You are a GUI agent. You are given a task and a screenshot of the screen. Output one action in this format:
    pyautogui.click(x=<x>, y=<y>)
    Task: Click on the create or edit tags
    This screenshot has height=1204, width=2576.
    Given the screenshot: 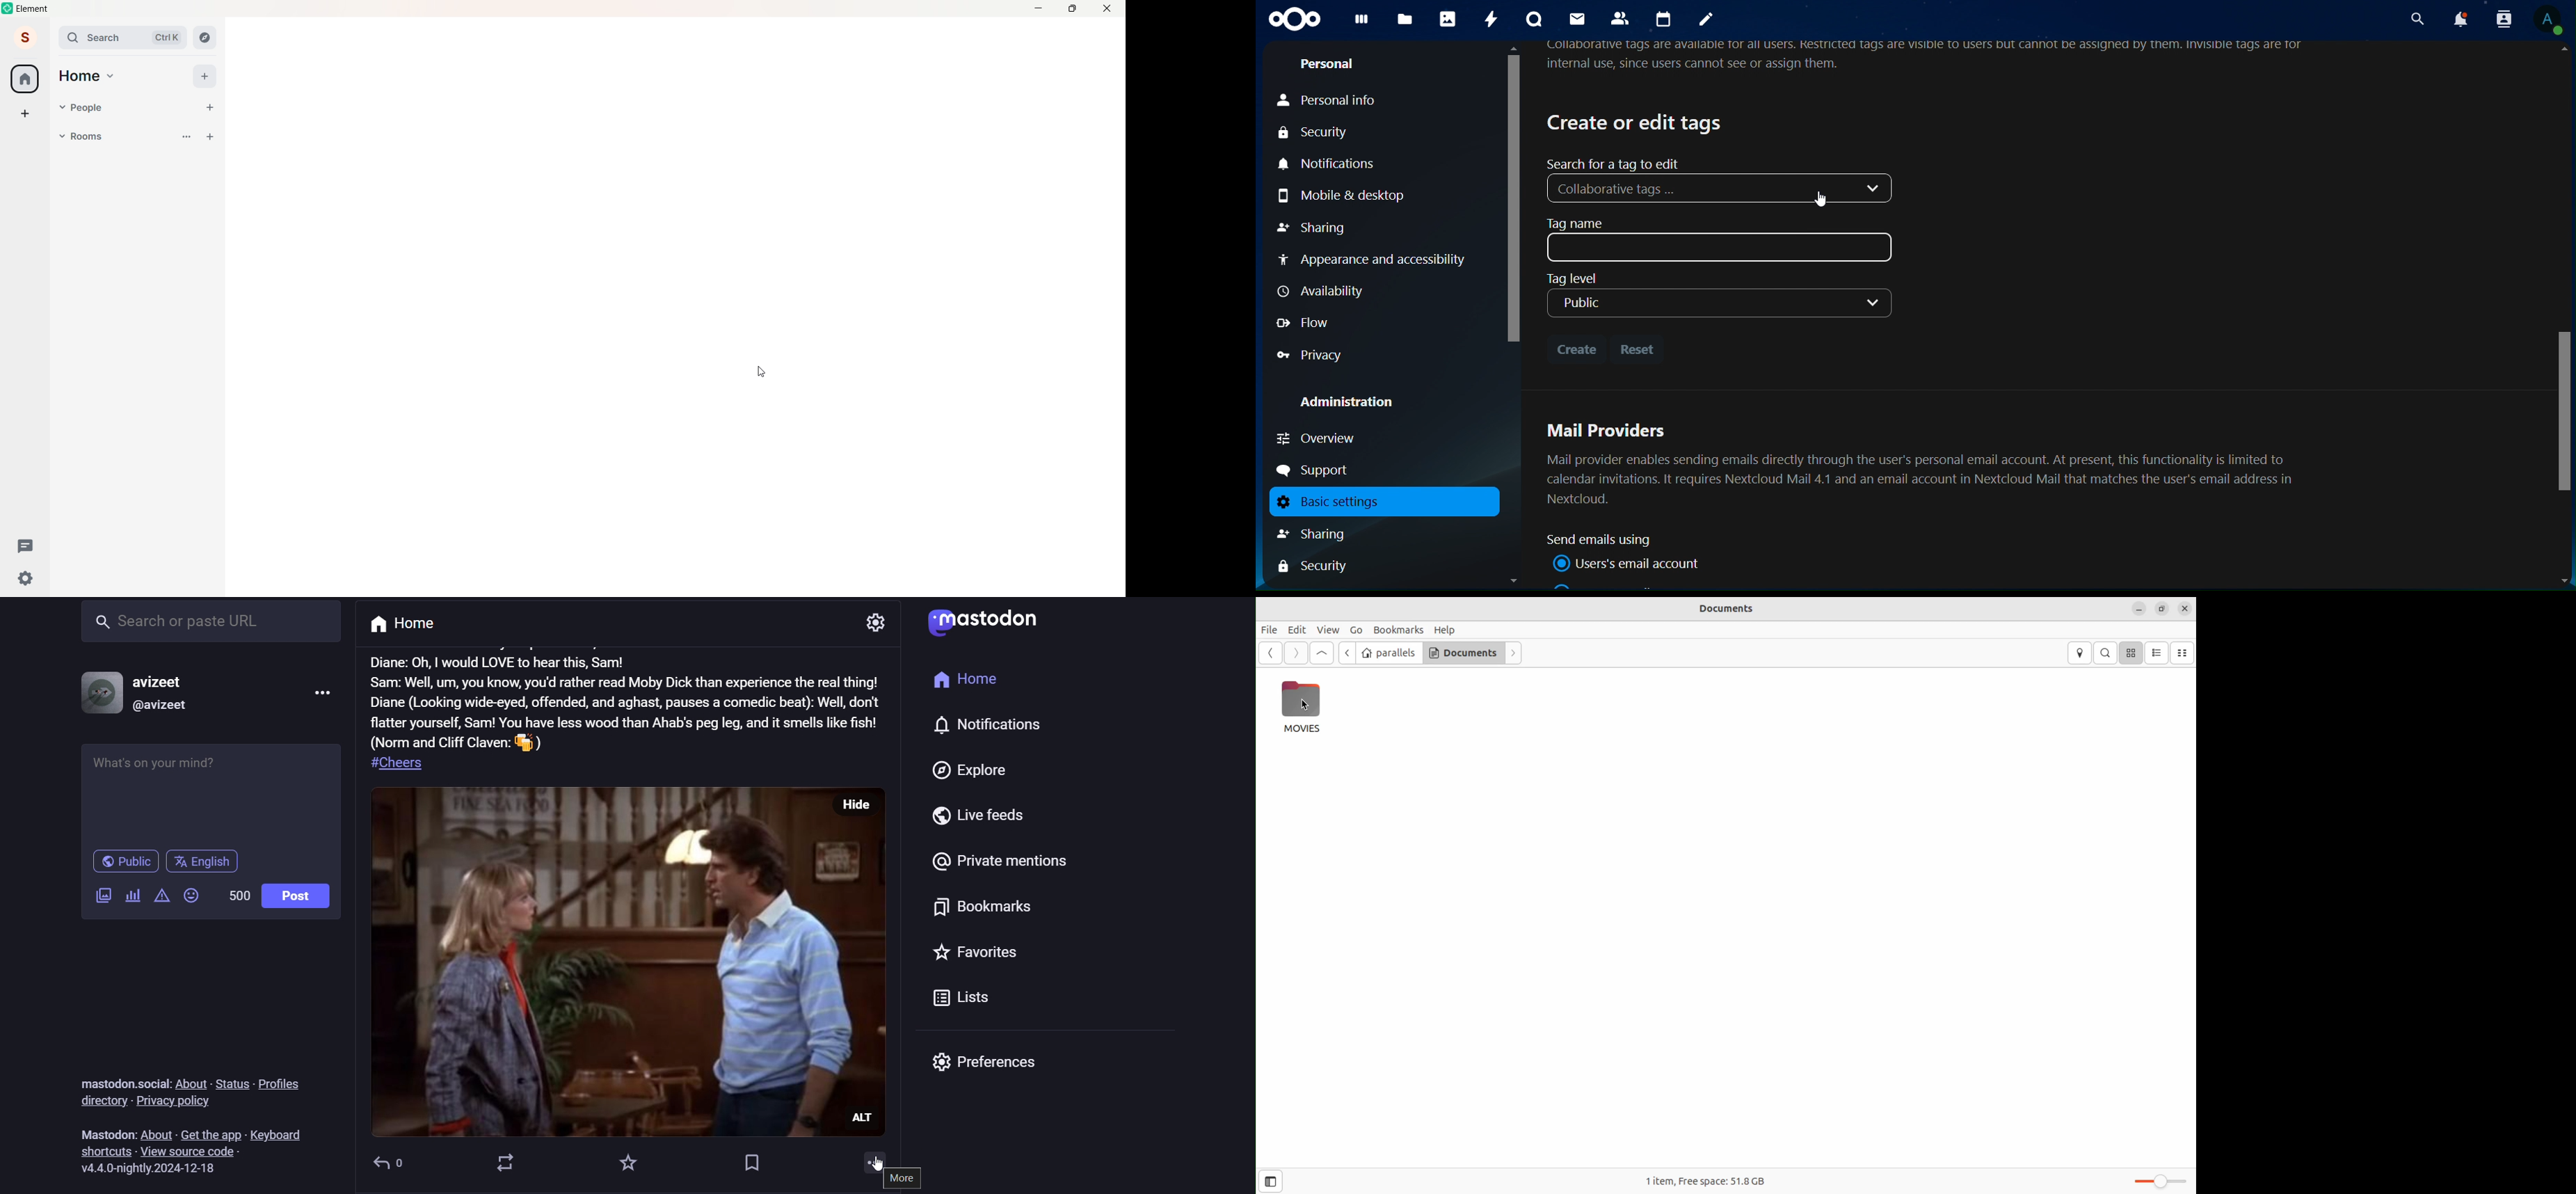 What is the action you would take?
    pyautogui.click(x=1637, y=122)
    